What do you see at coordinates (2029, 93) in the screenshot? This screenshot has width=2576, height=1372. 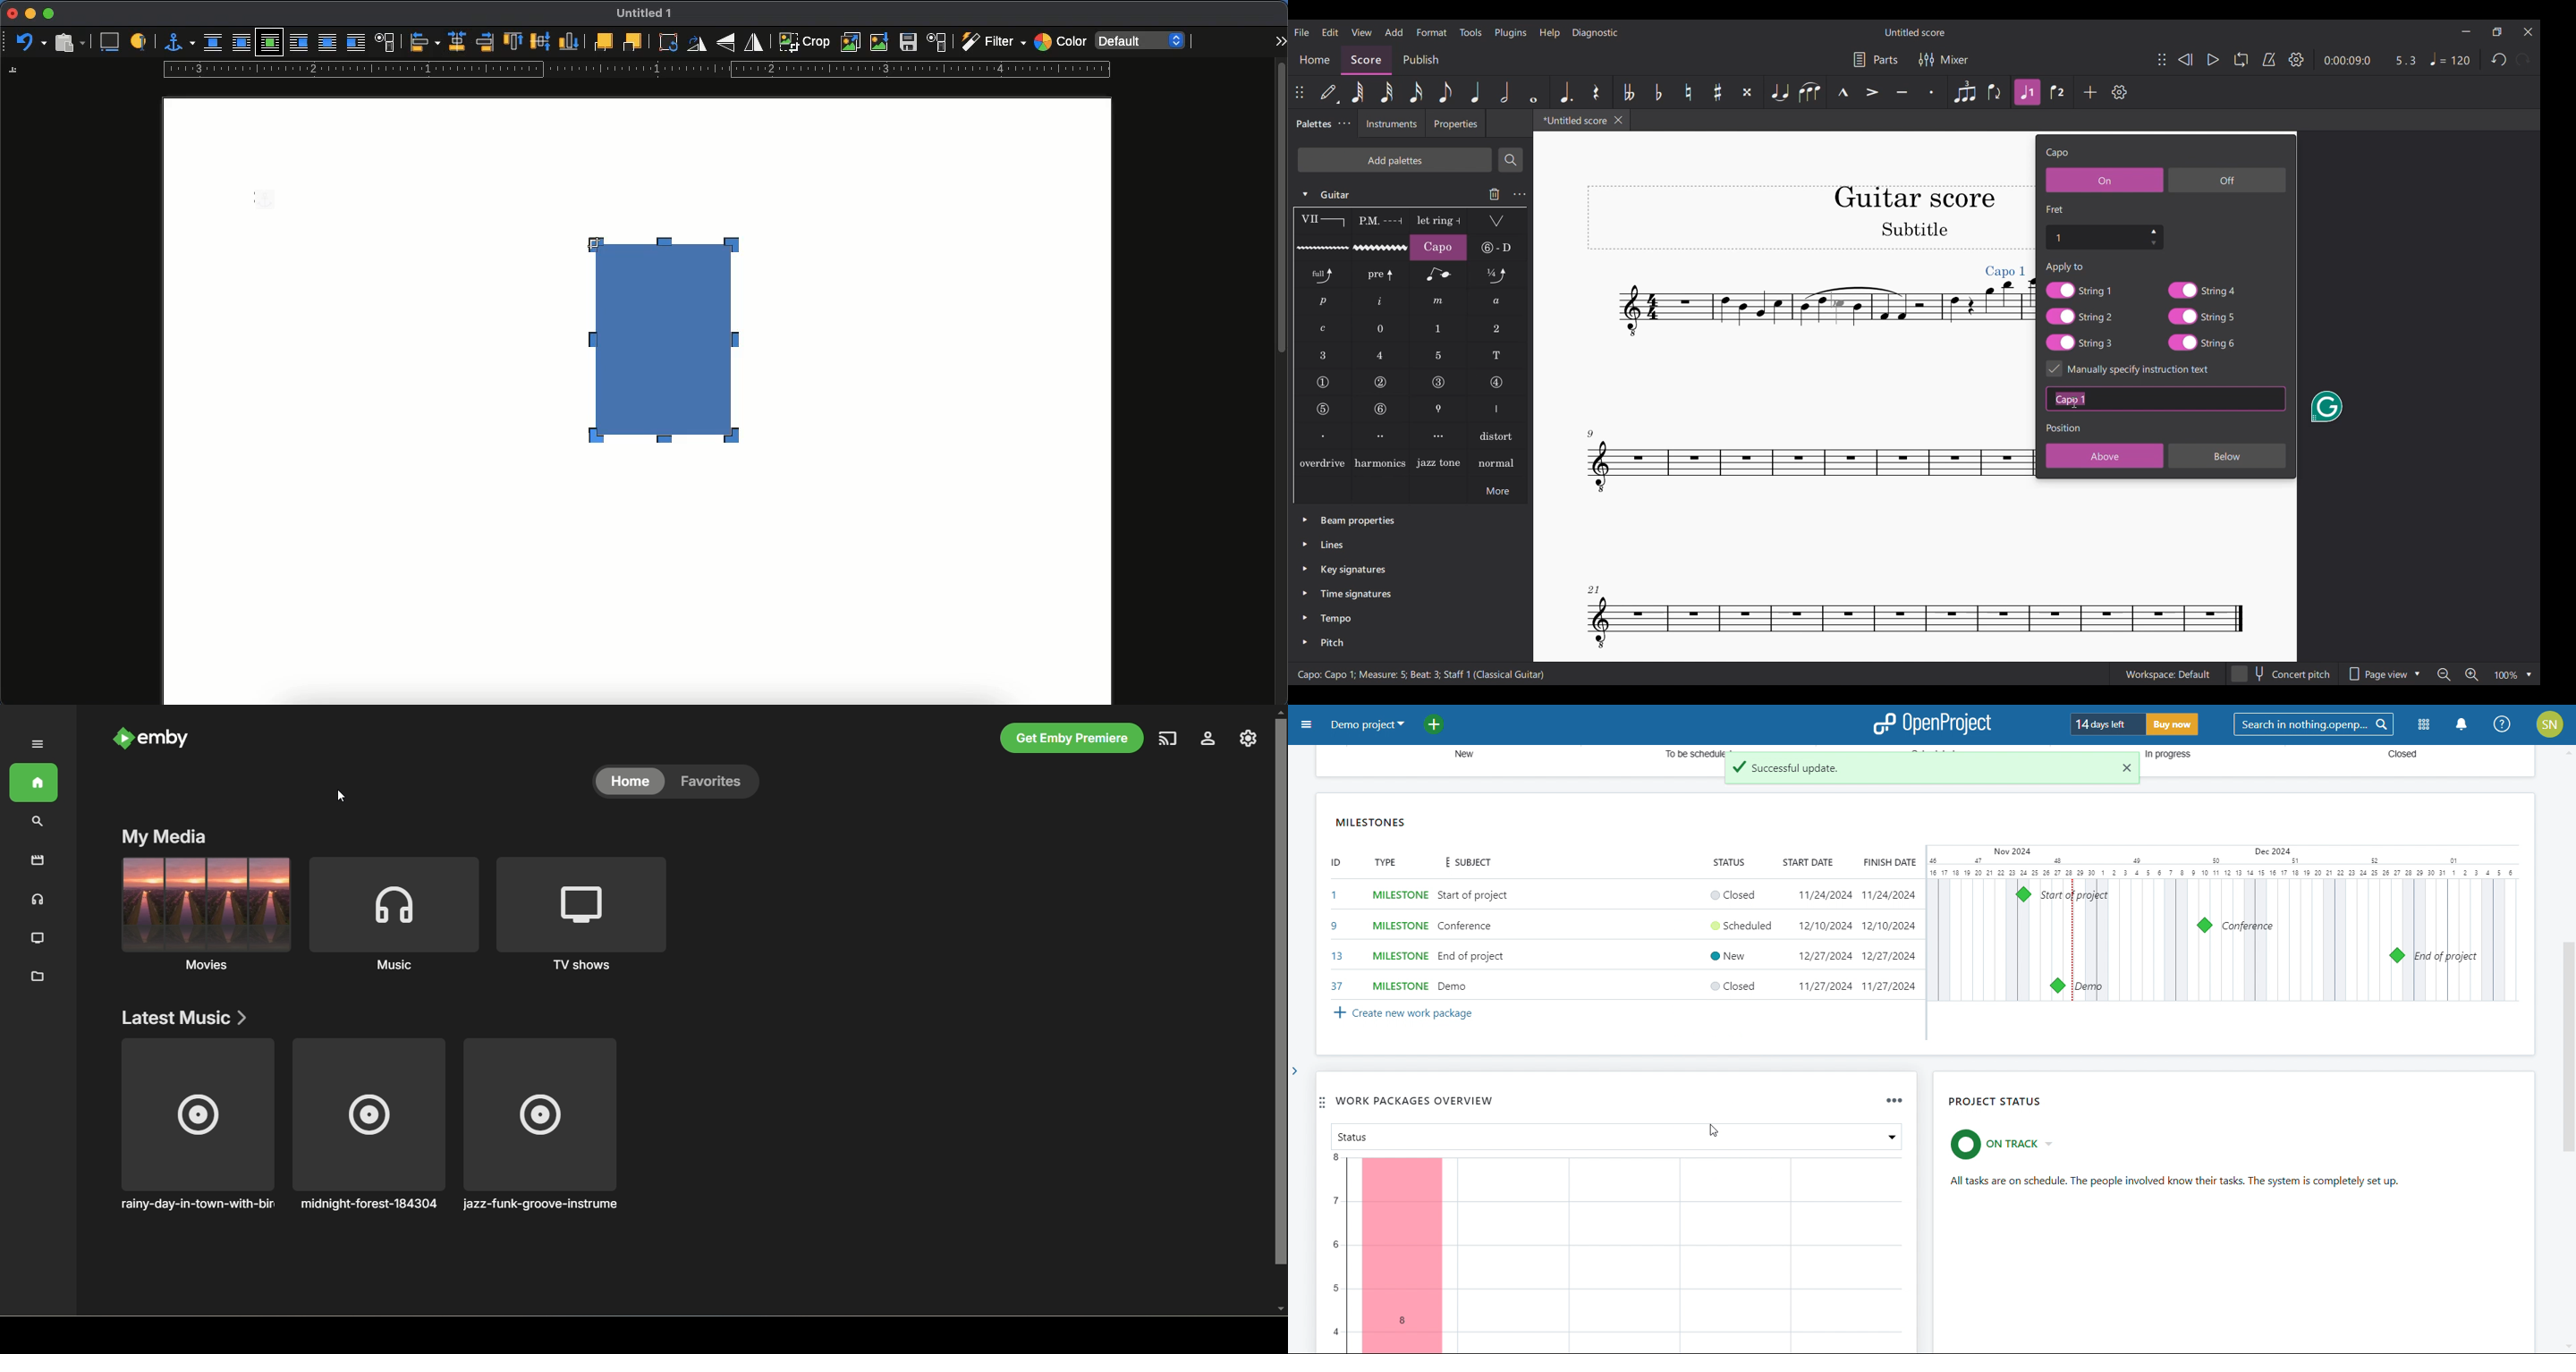 I see `Highlighted after current selection` at bounding box center [2029, 93].